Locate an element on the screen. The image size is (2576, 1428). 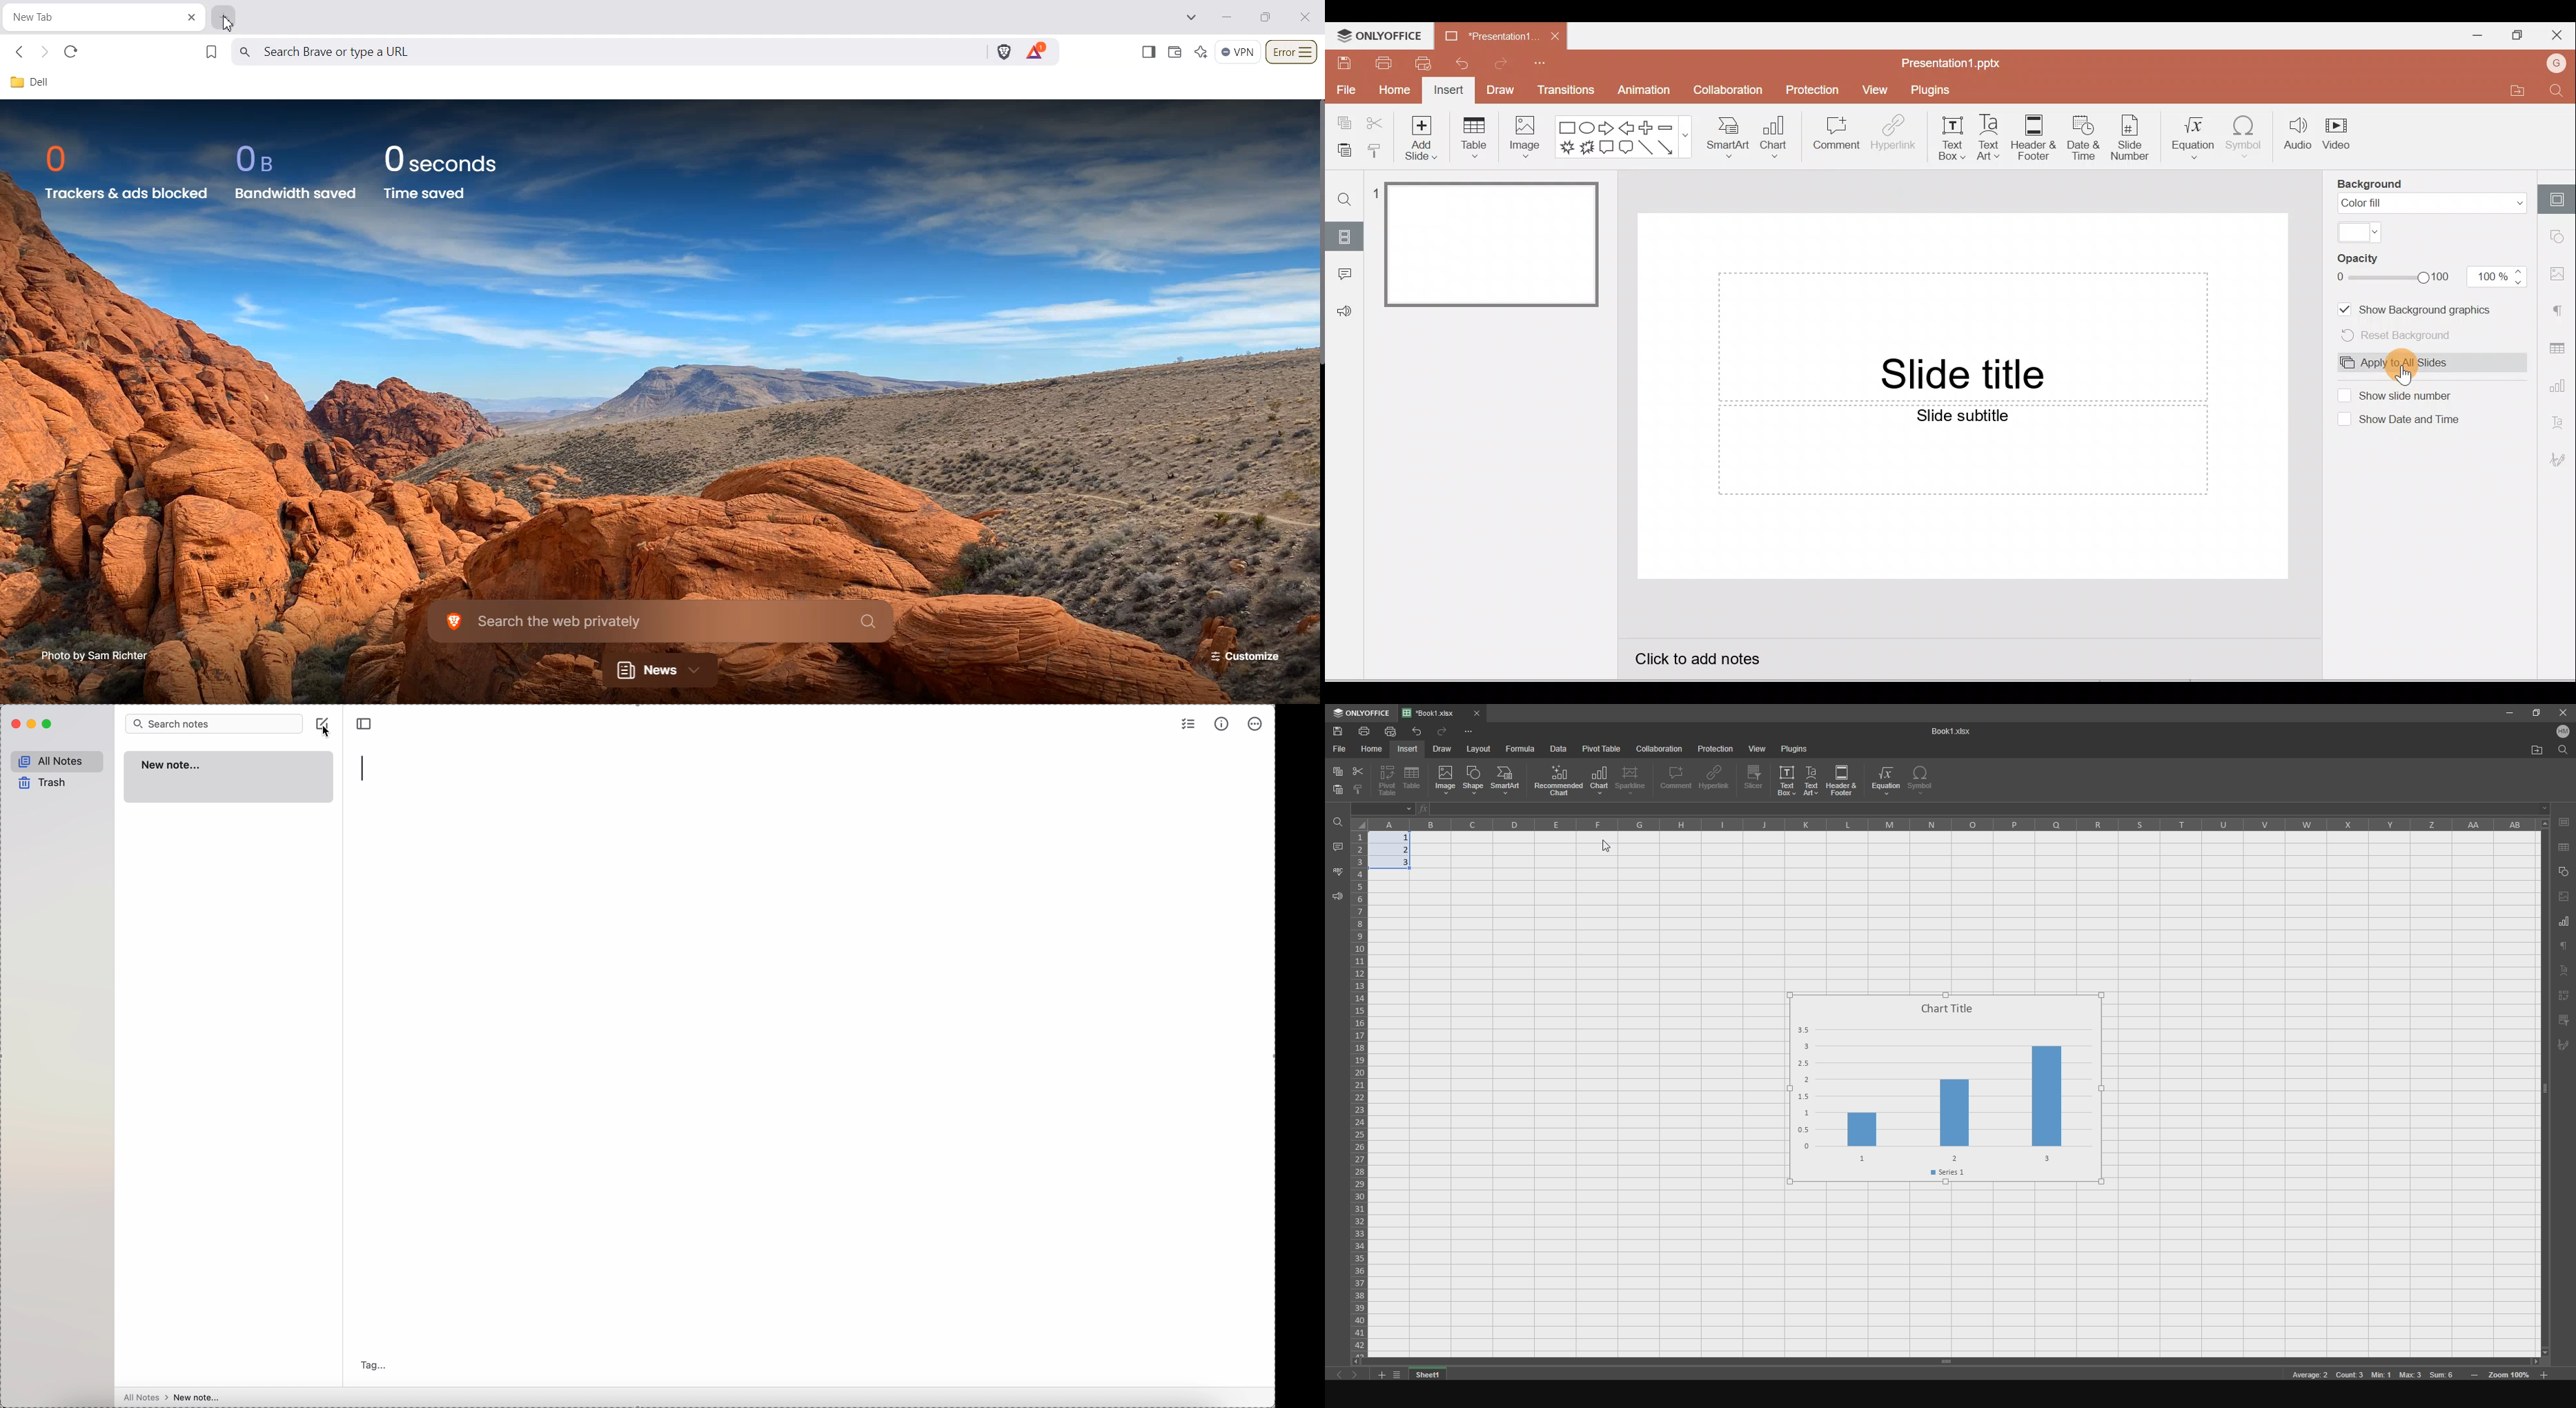
Show date and time is located at coordinates (2417, 421).